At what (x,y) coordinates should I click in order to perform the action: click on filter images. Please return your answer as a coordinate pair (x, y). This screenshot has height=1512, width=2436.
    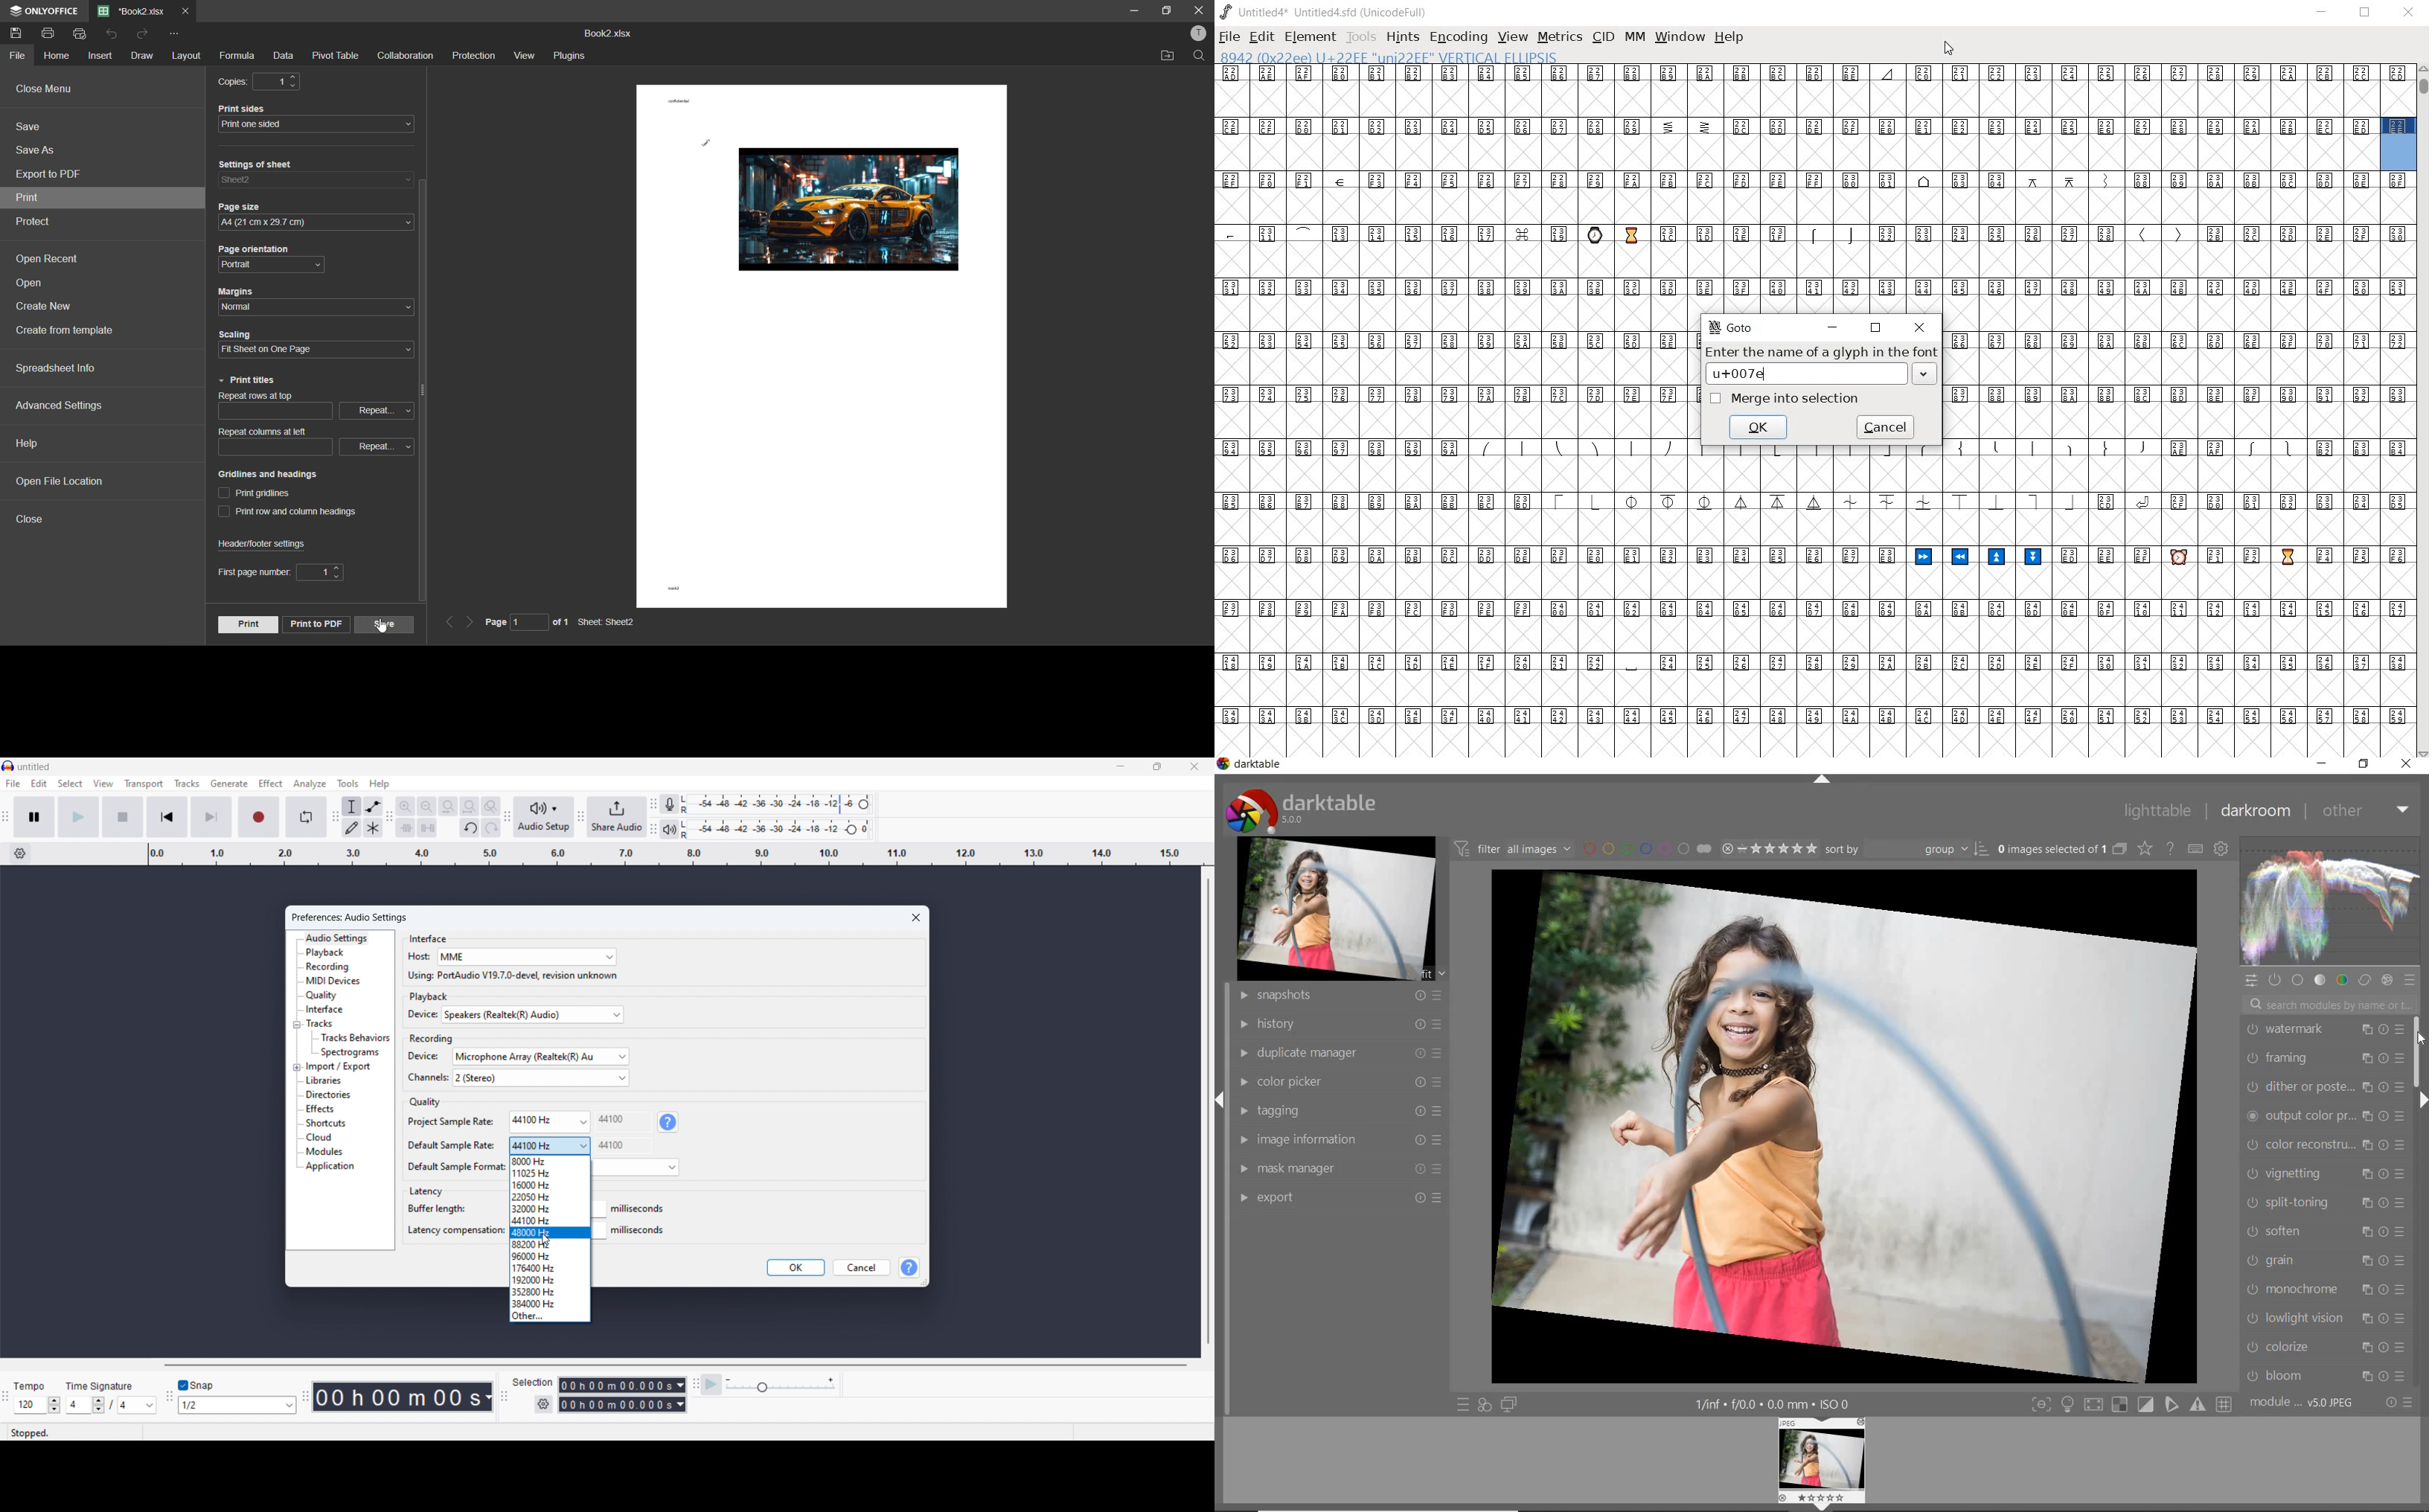
    Looking at the image, I should click on (1512, 848).